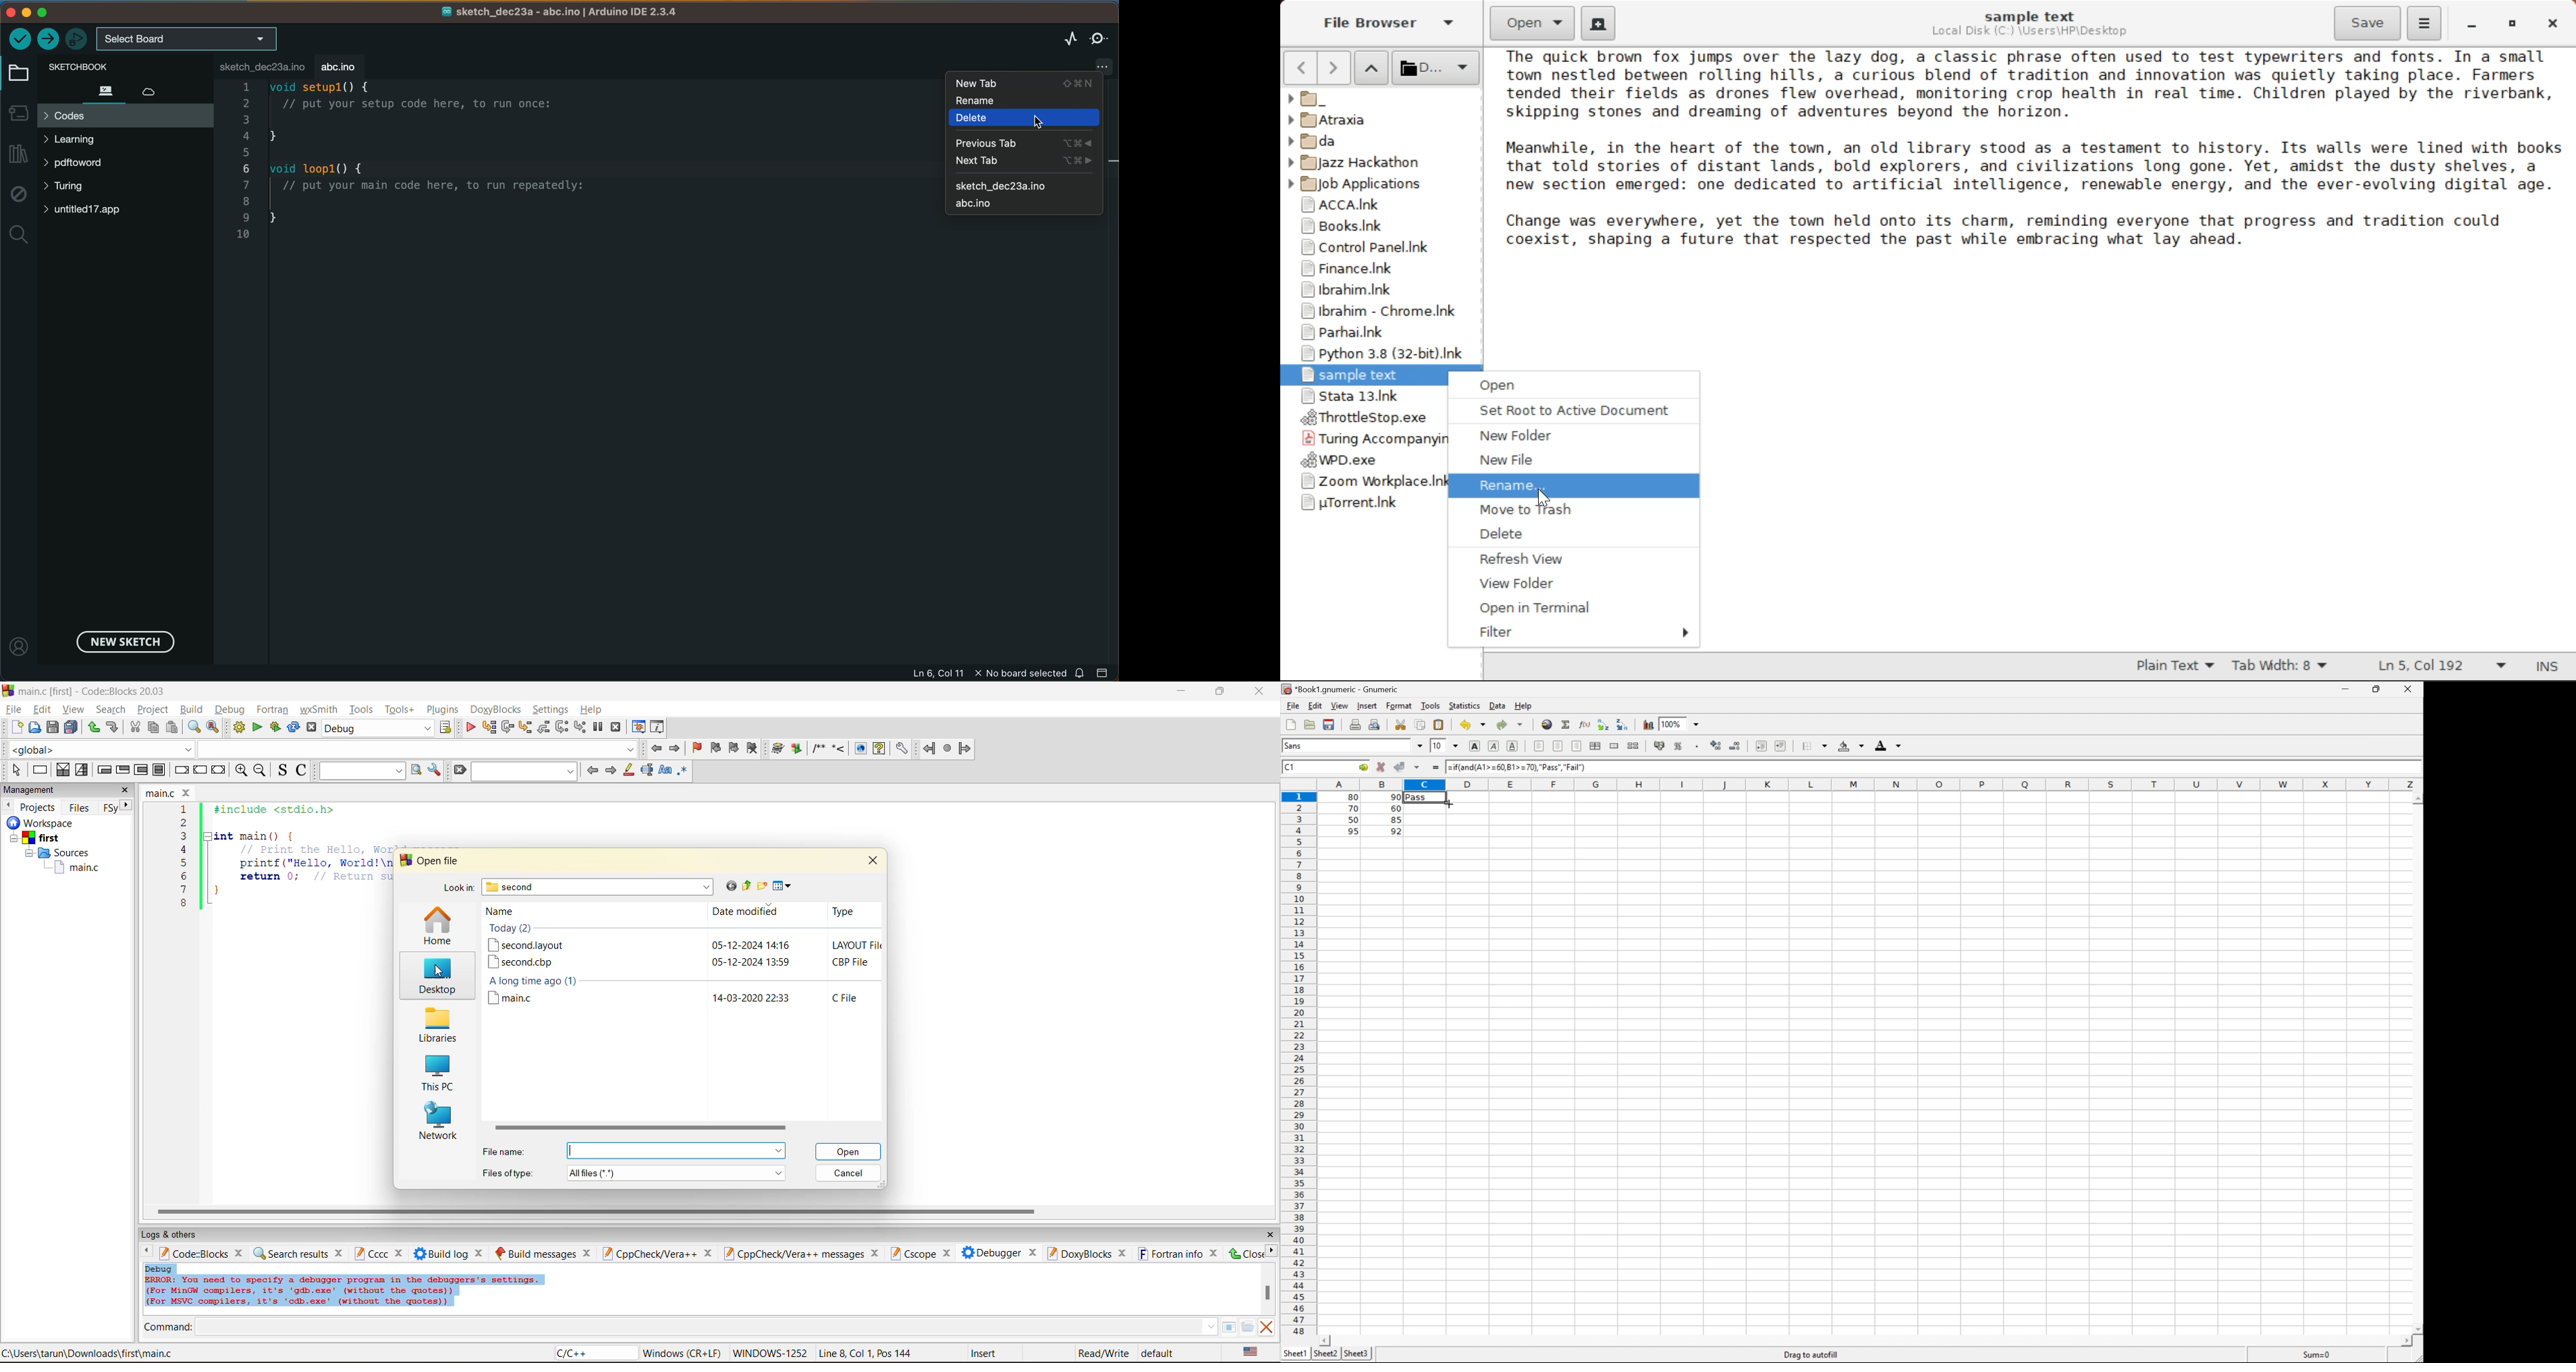  Describe the element at coordinates (1315, 707) in the screenshot. I see `Edit` at that location.